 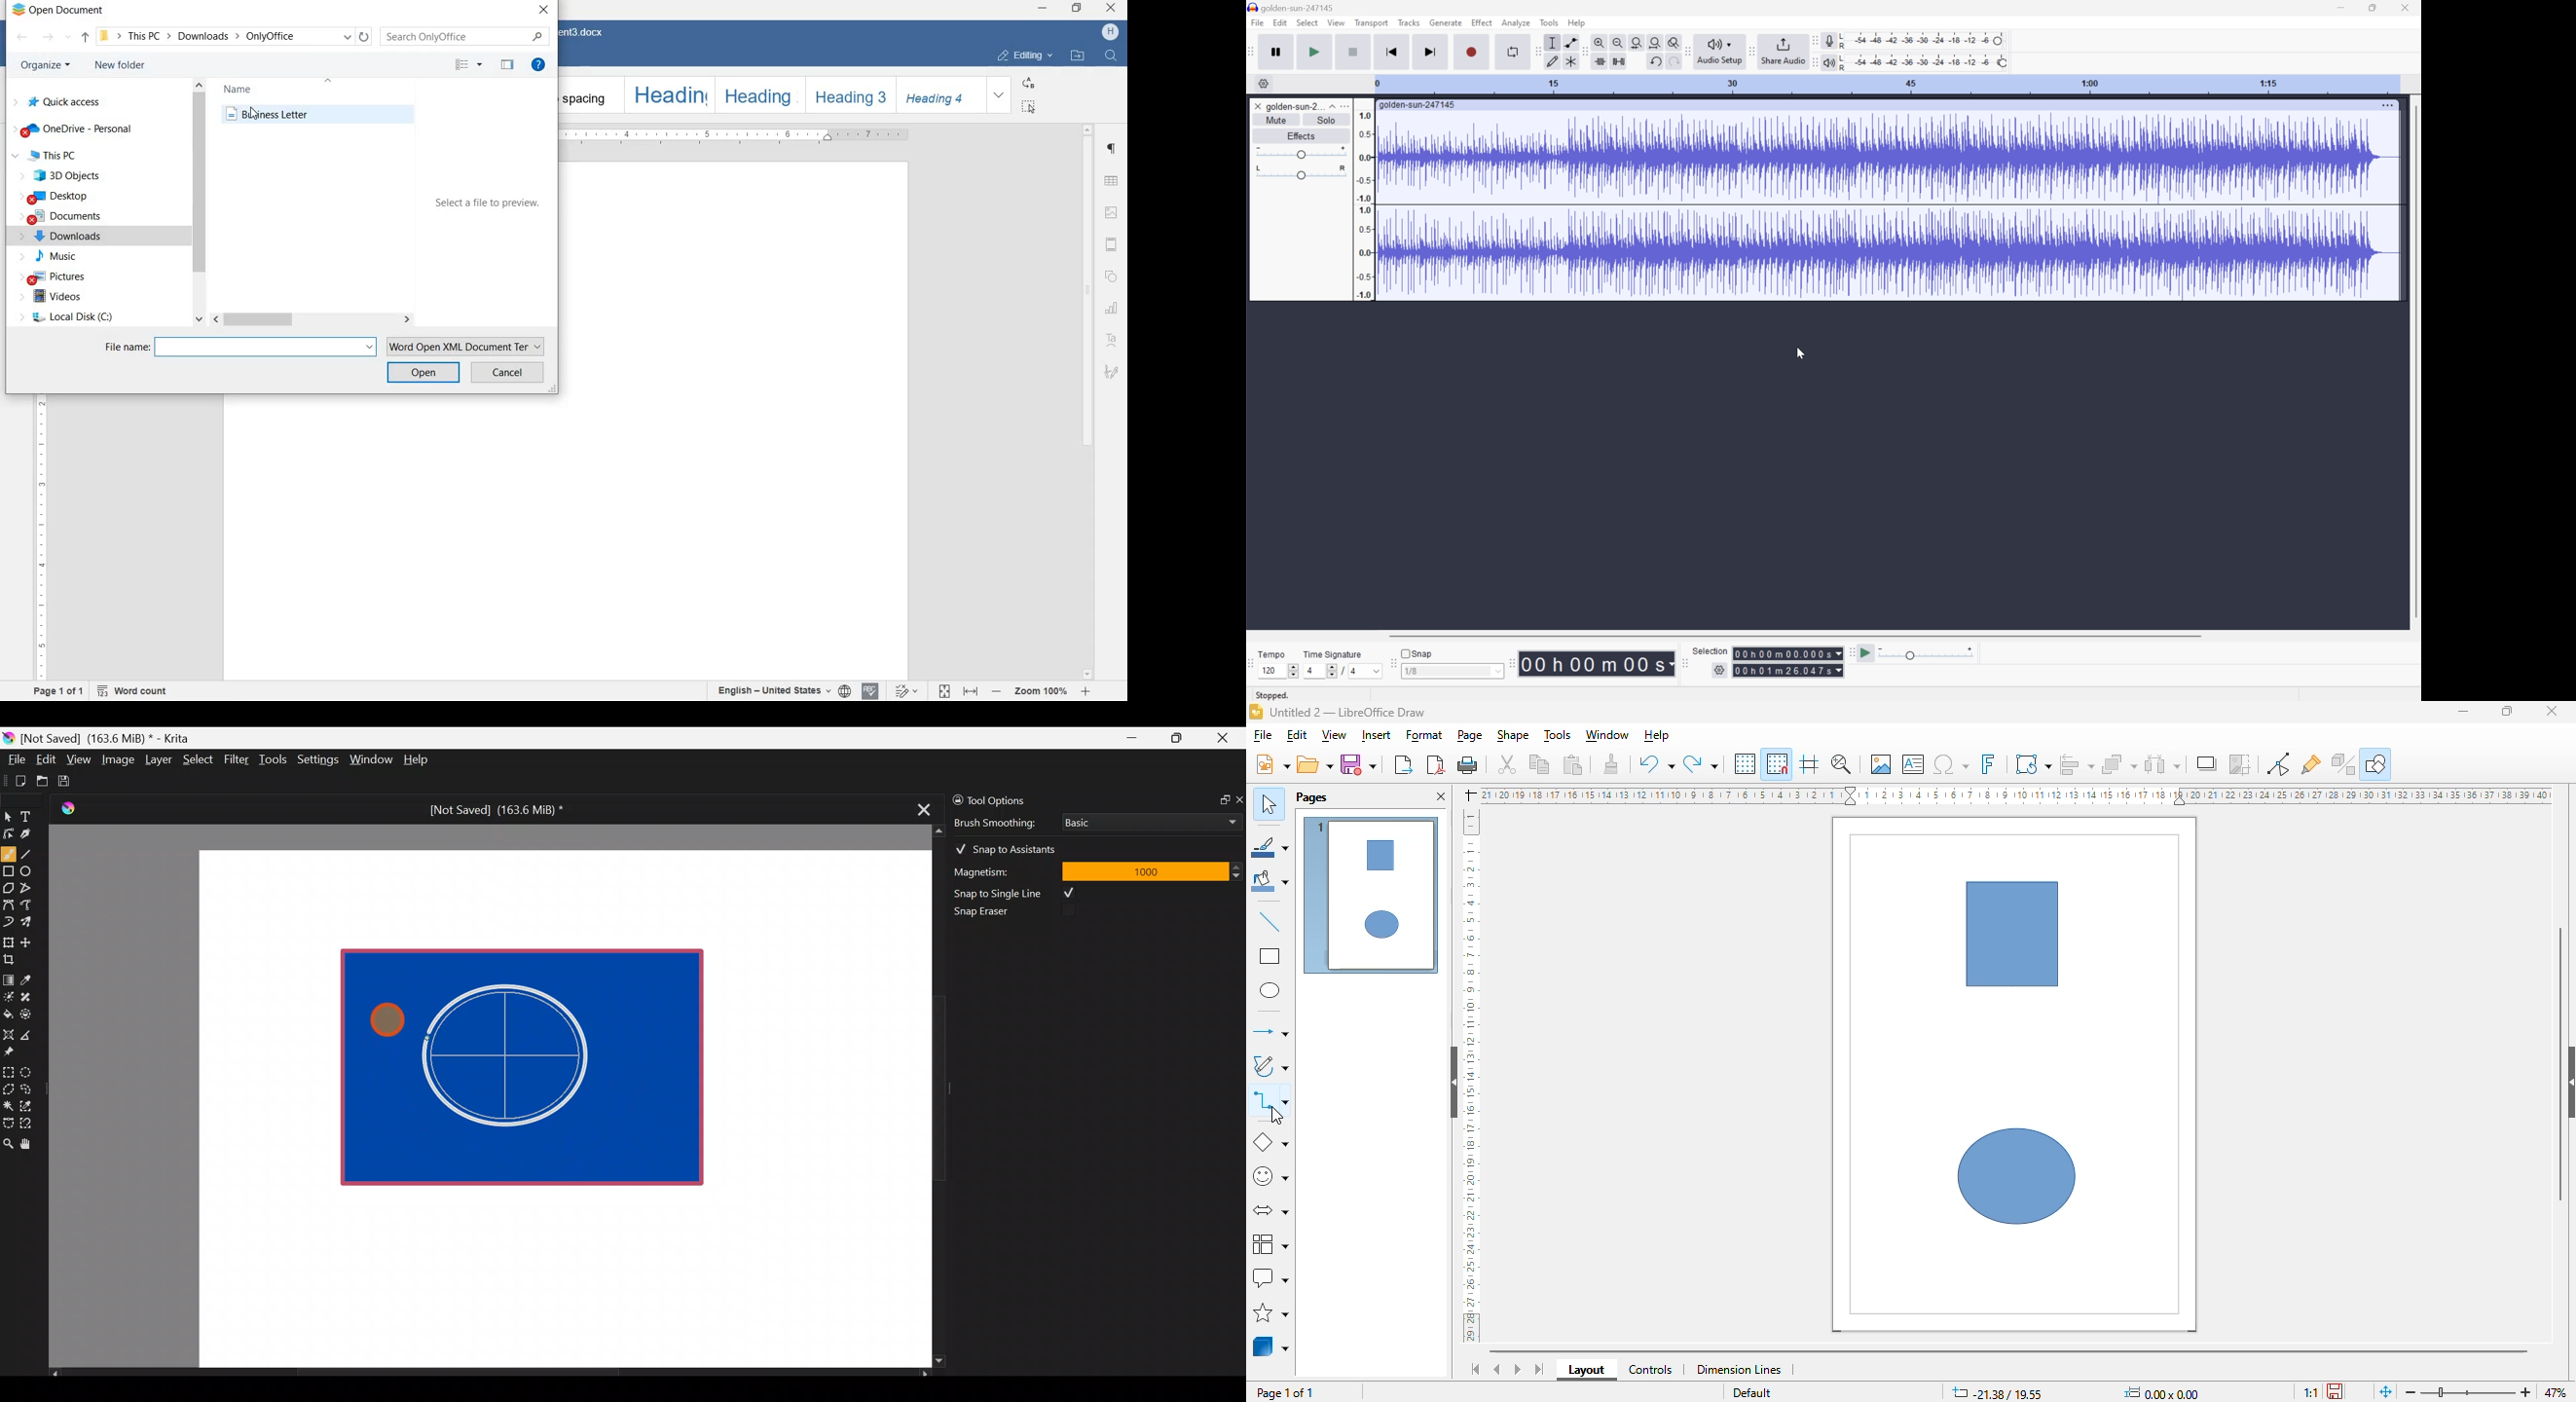 What do you see at coordinates (29, 1012) in the screenshot?
I see `Enclose & fill tool` at bounding box center [29, 1012].